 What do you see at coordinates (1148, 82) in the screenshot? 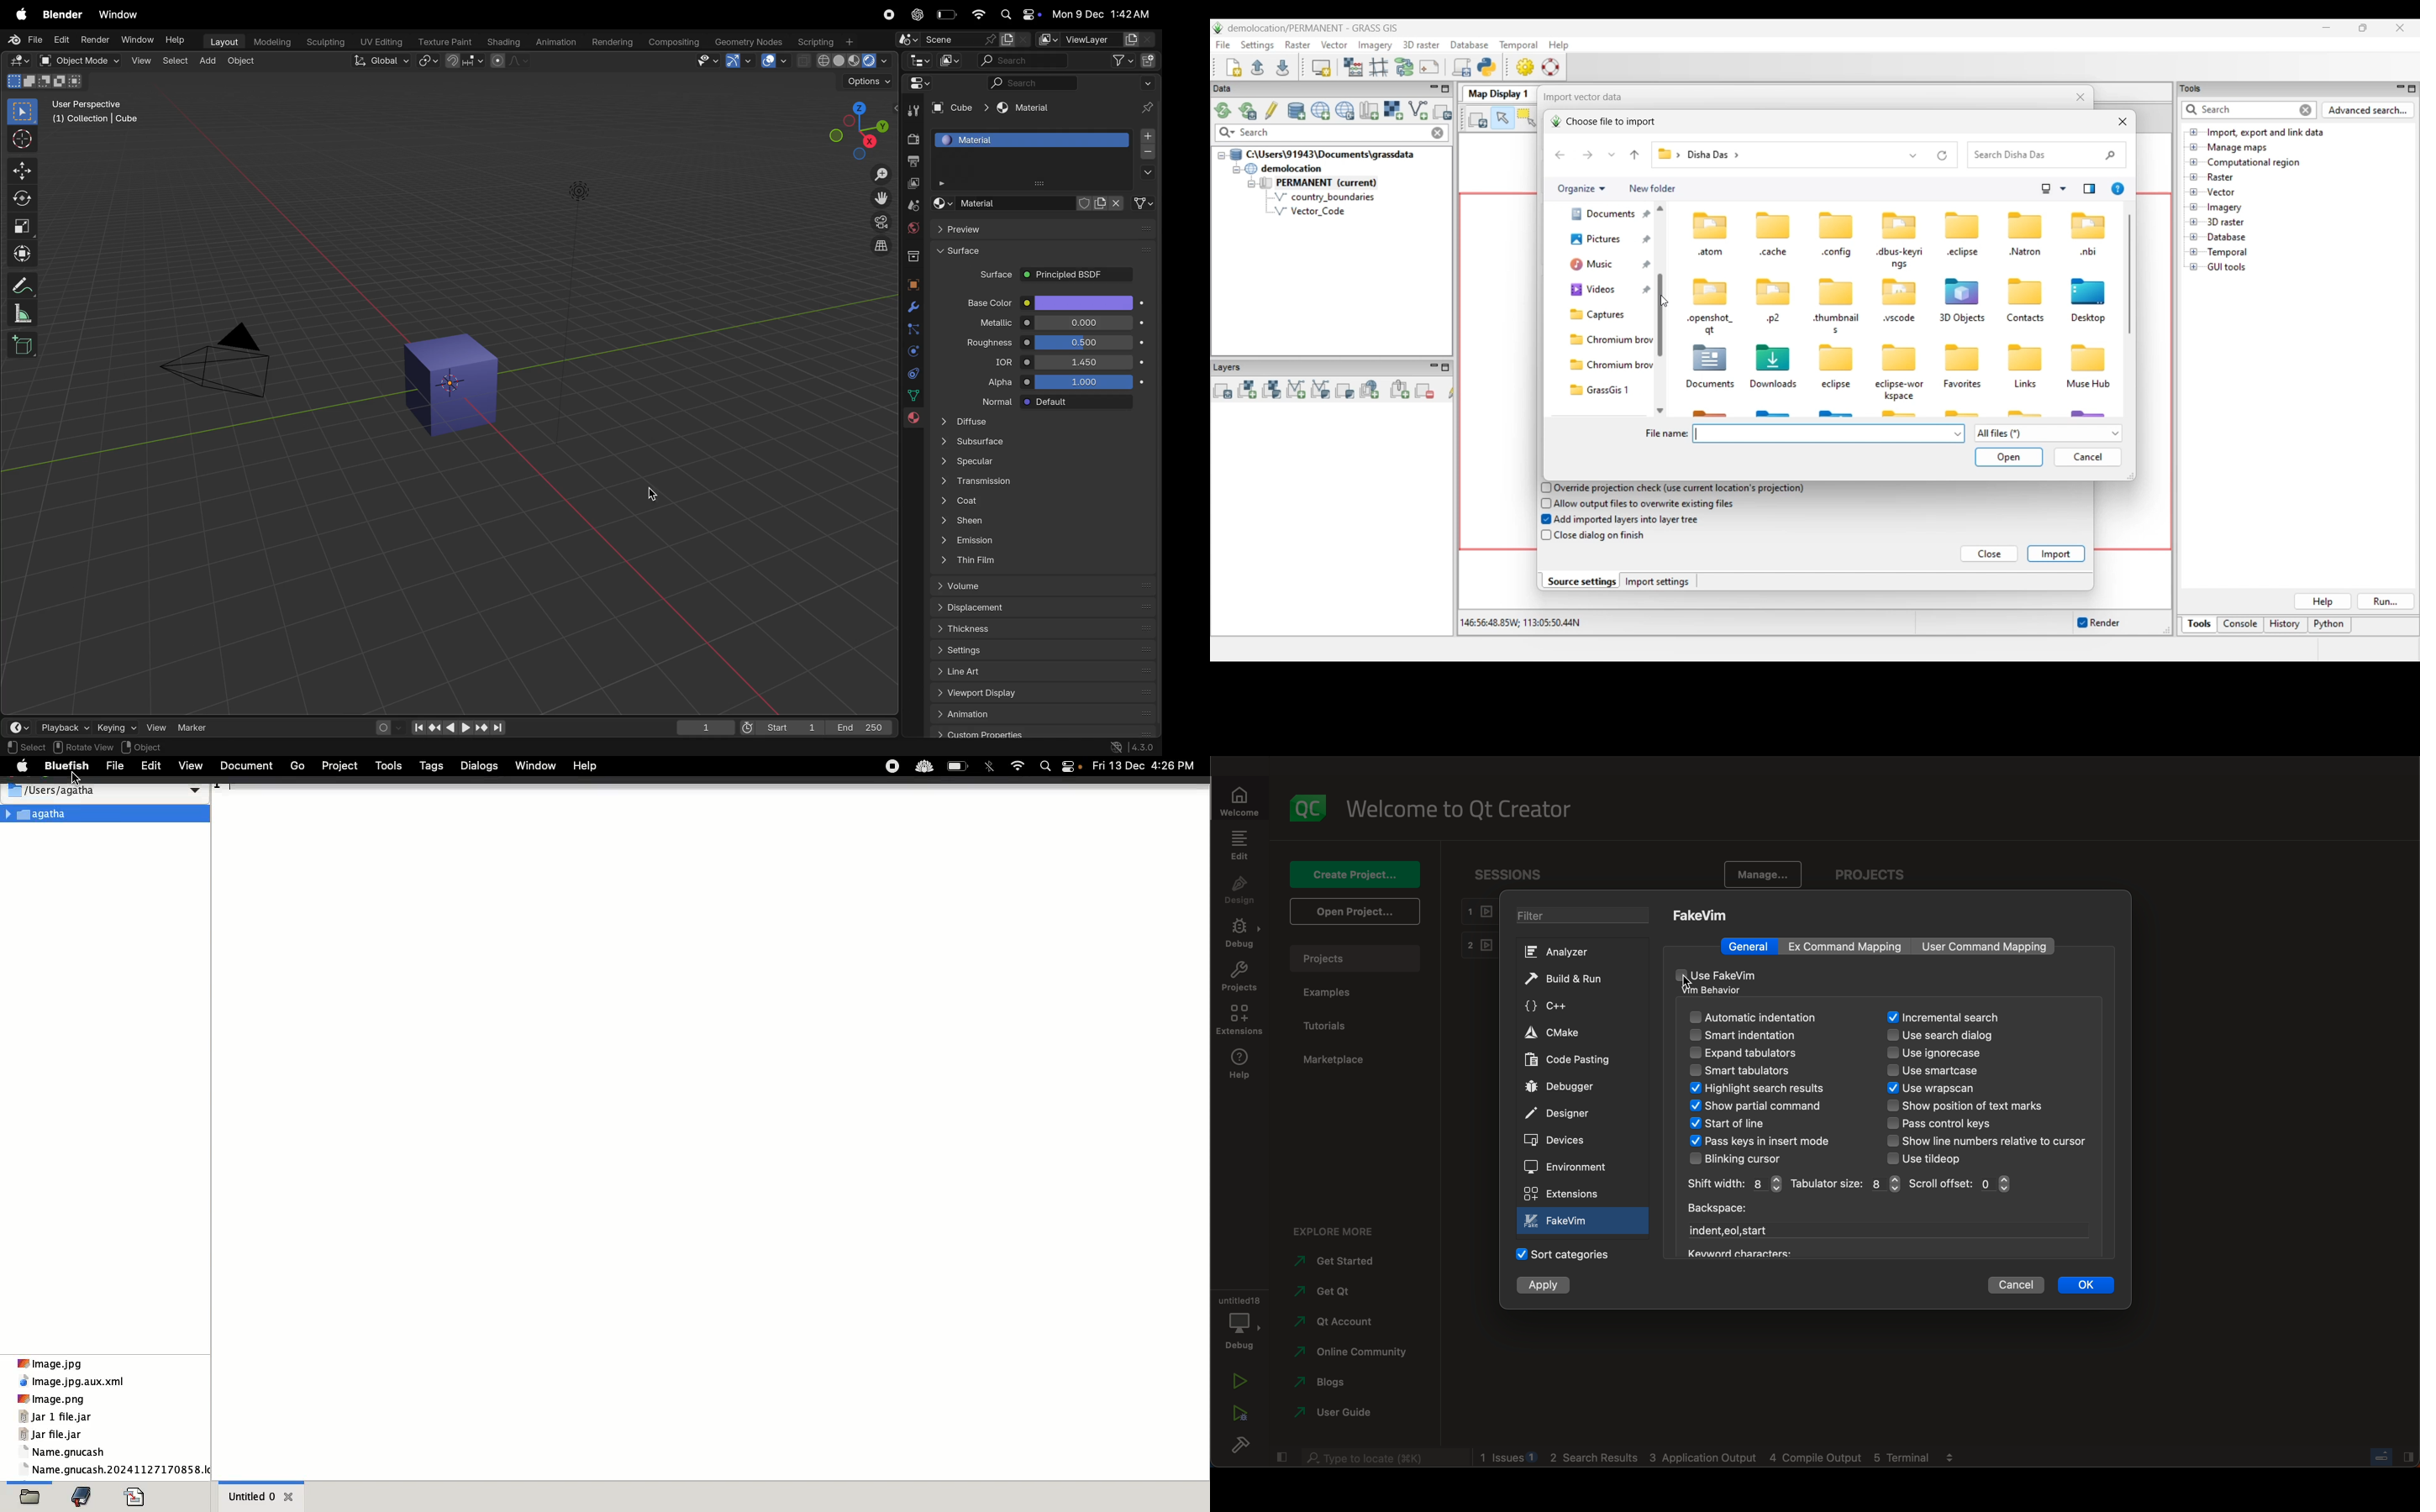
I see `more options` at bounding box center [1148, 82].